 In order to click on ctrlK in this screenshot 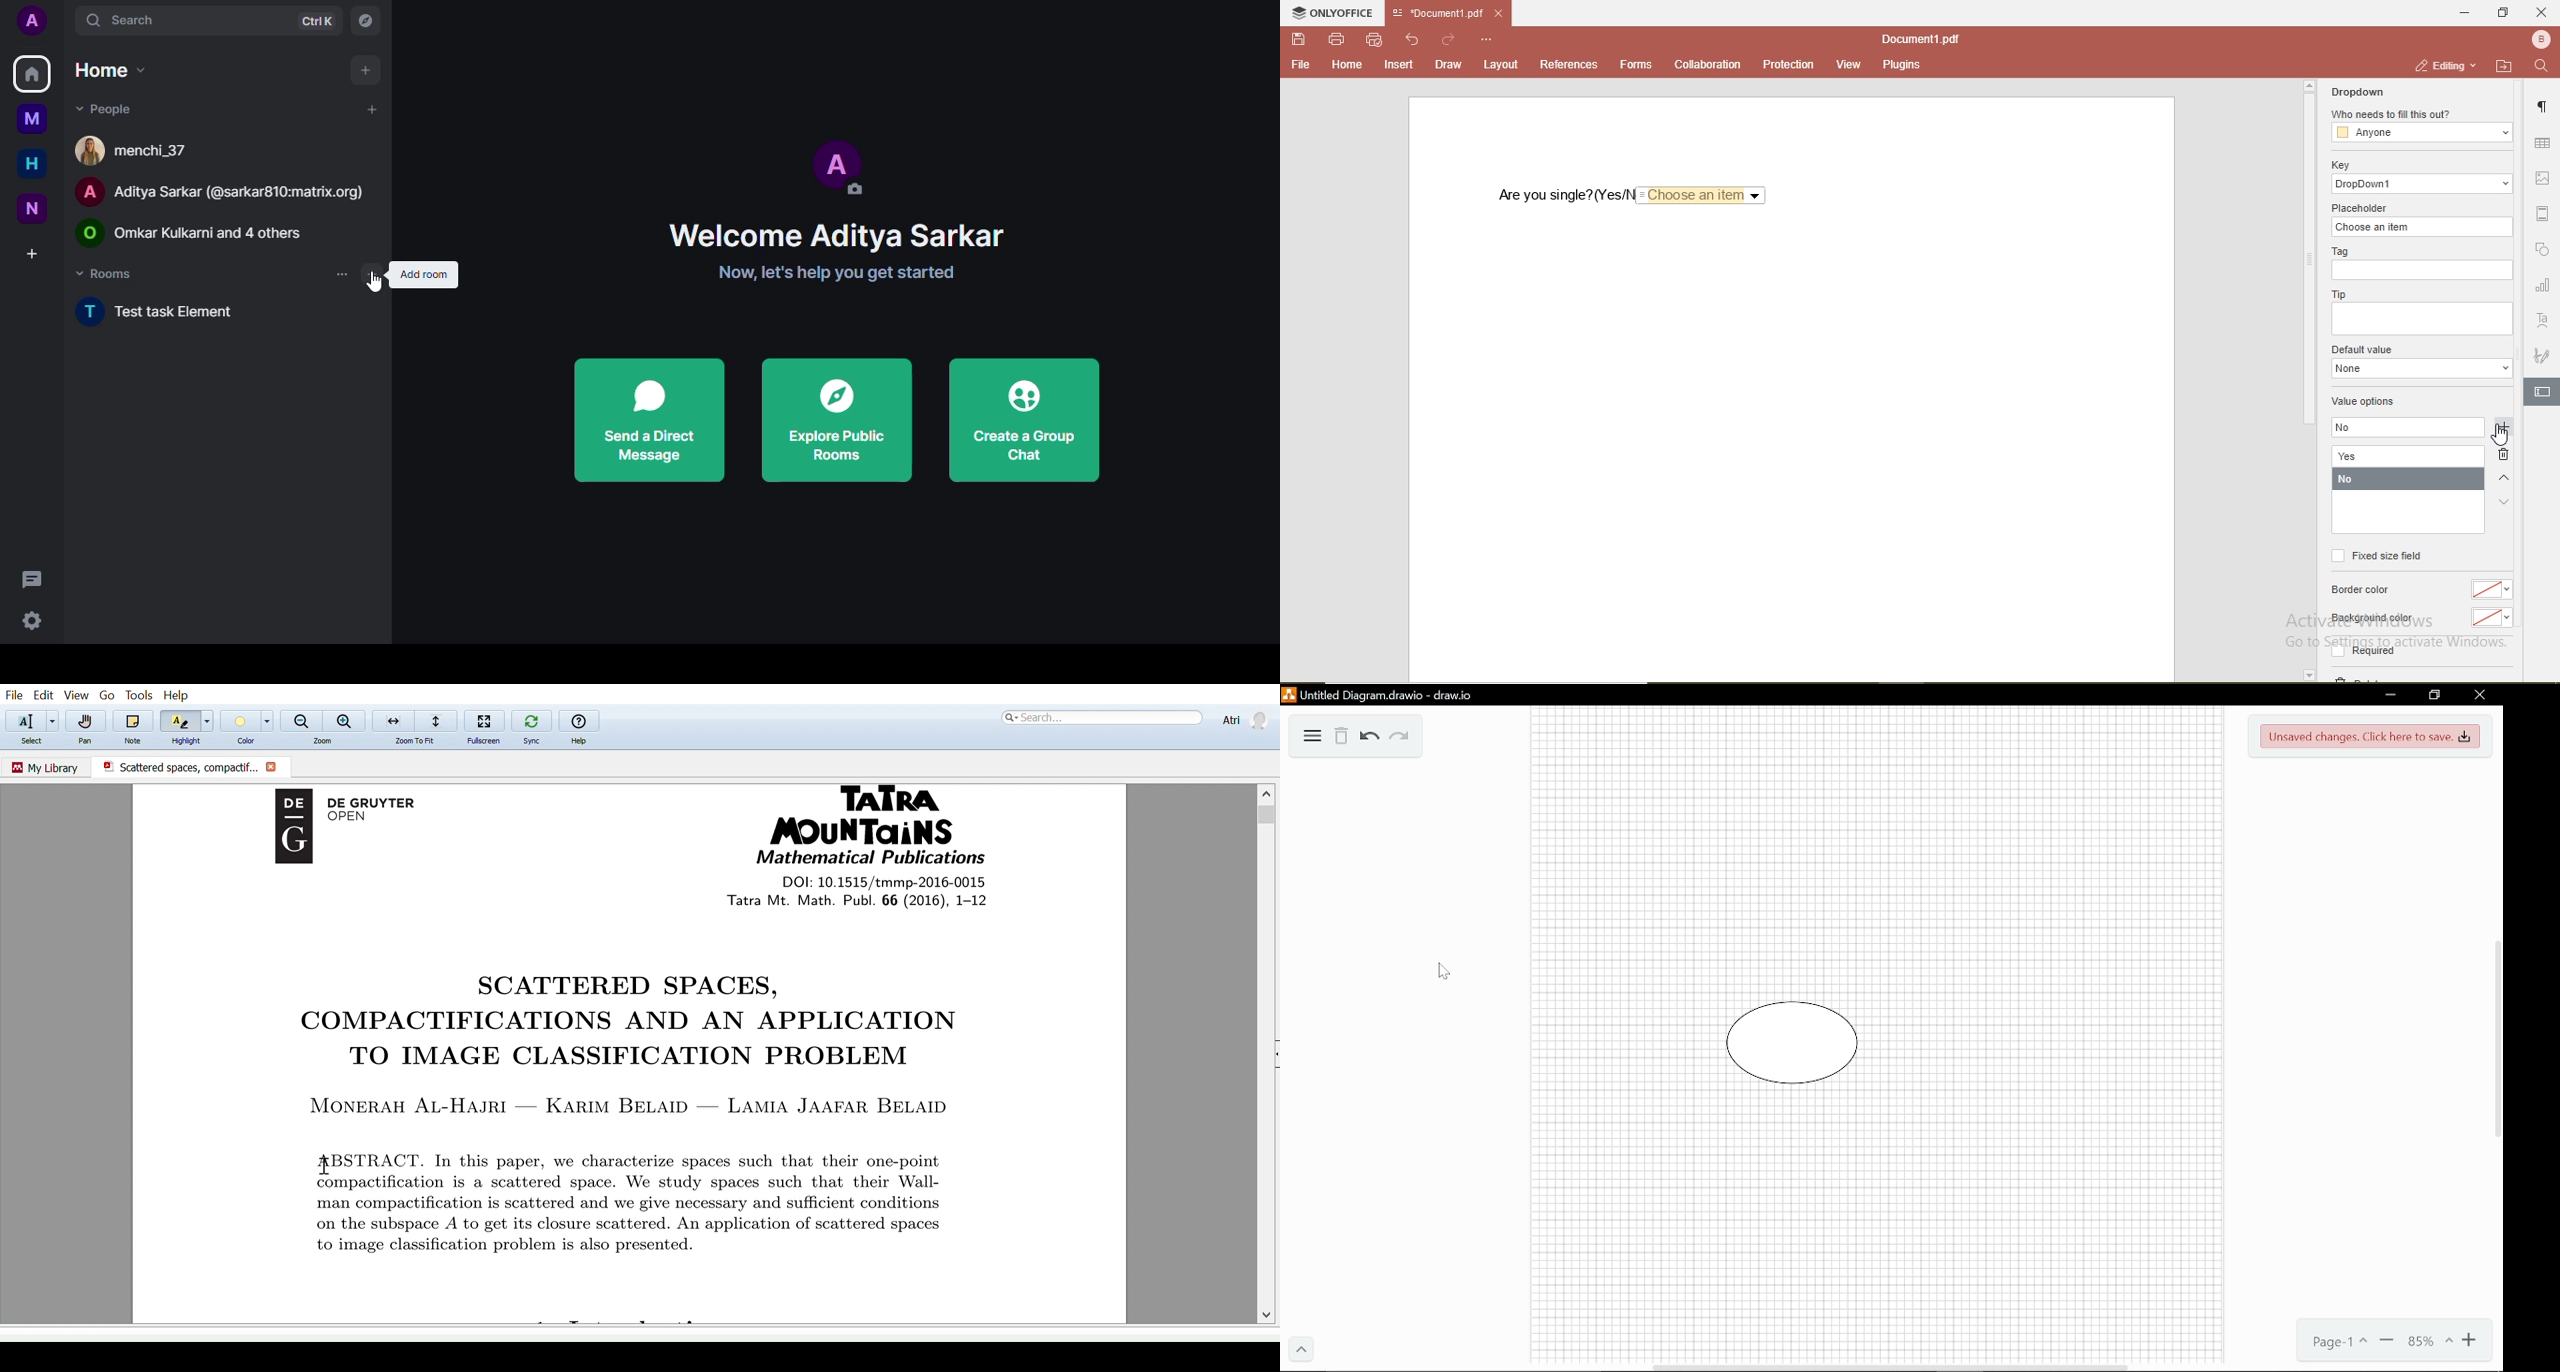, I will do `click(318, 21)`.